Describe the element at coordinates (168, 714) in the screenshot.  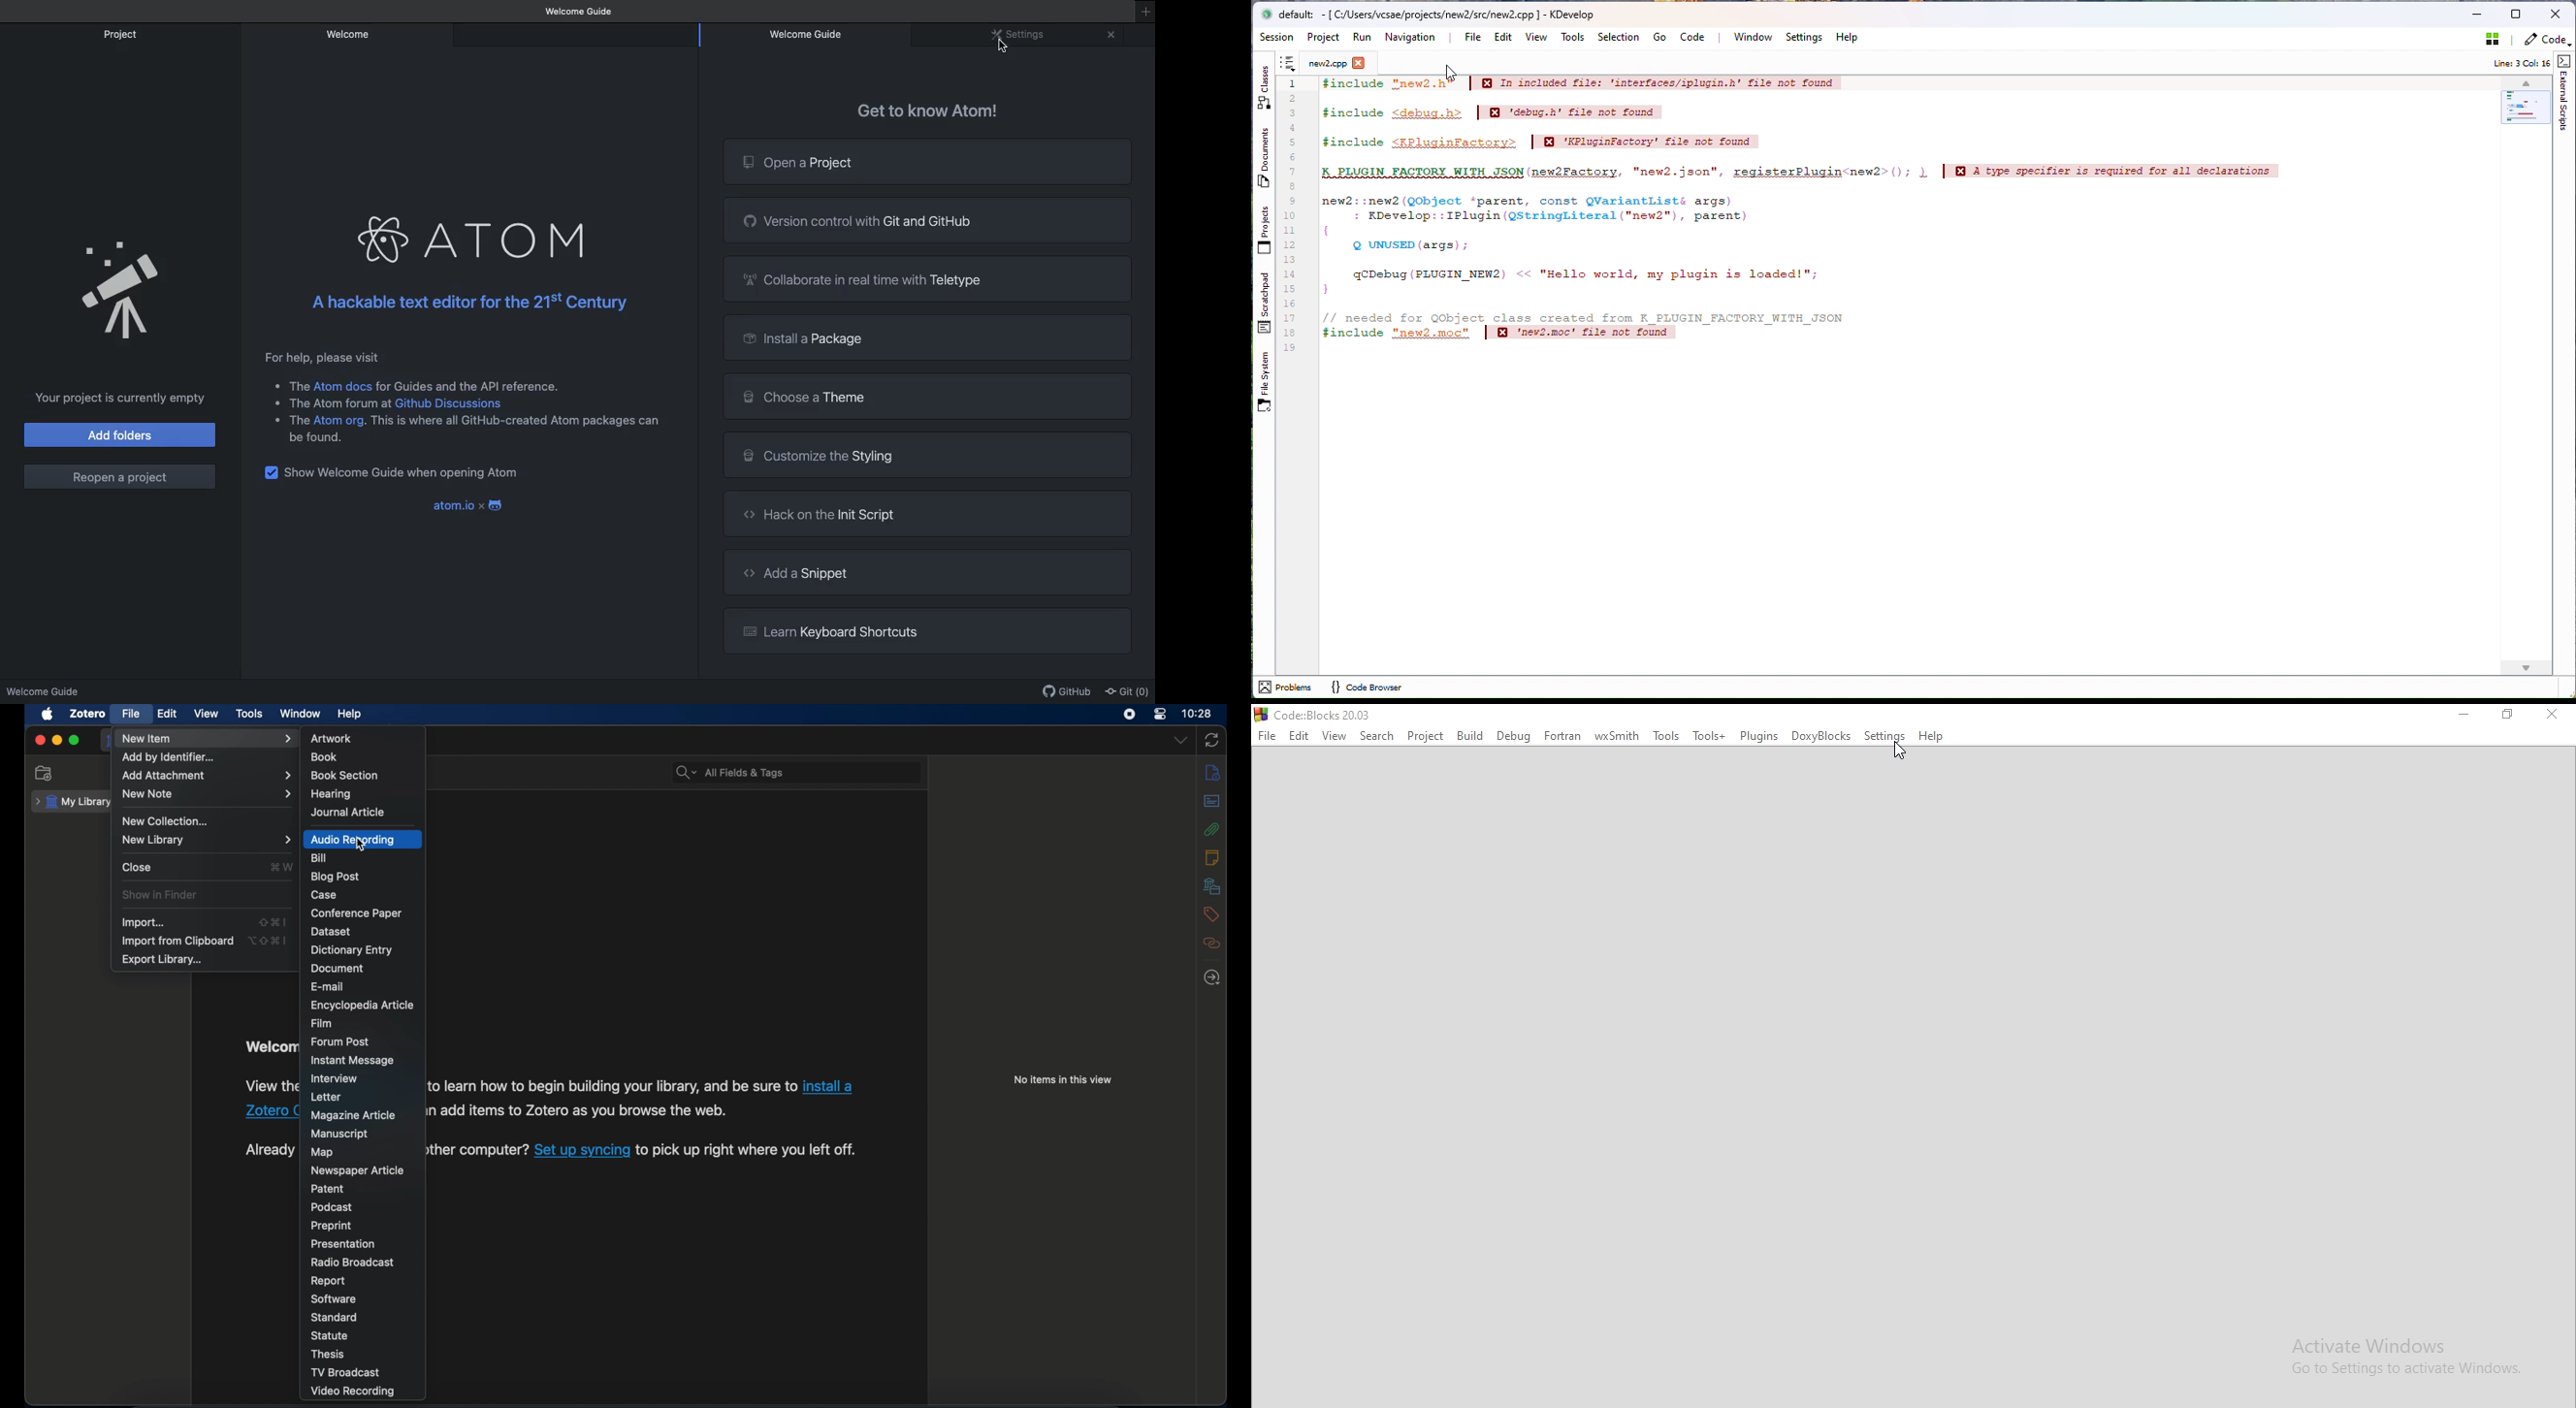
I see `edit` at that location.